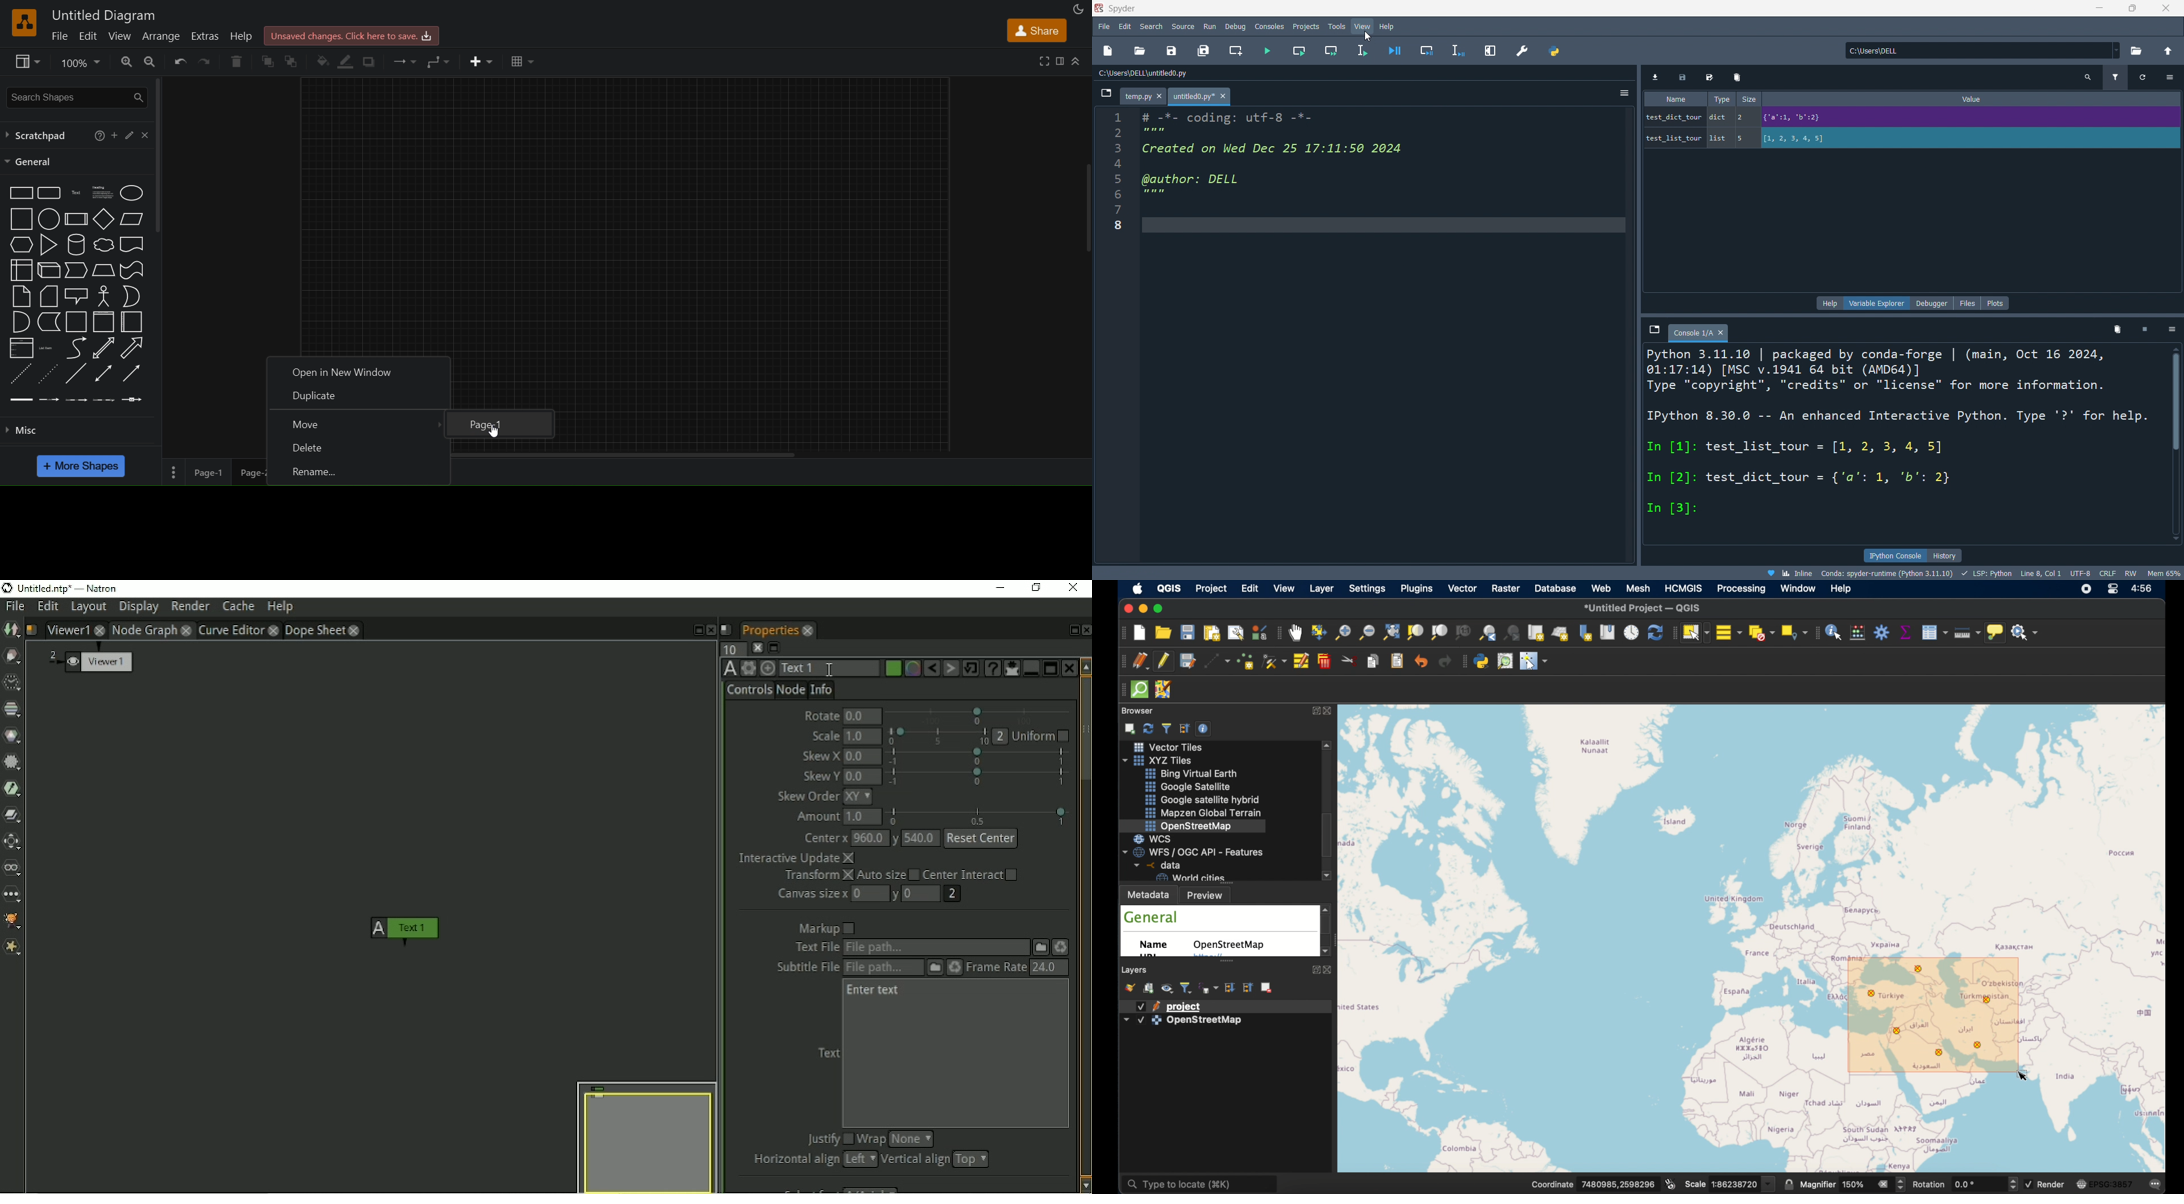  Describe the element at coordinates (2174, 444) in the screenshot. I see `vertical scrollbar` at that location.